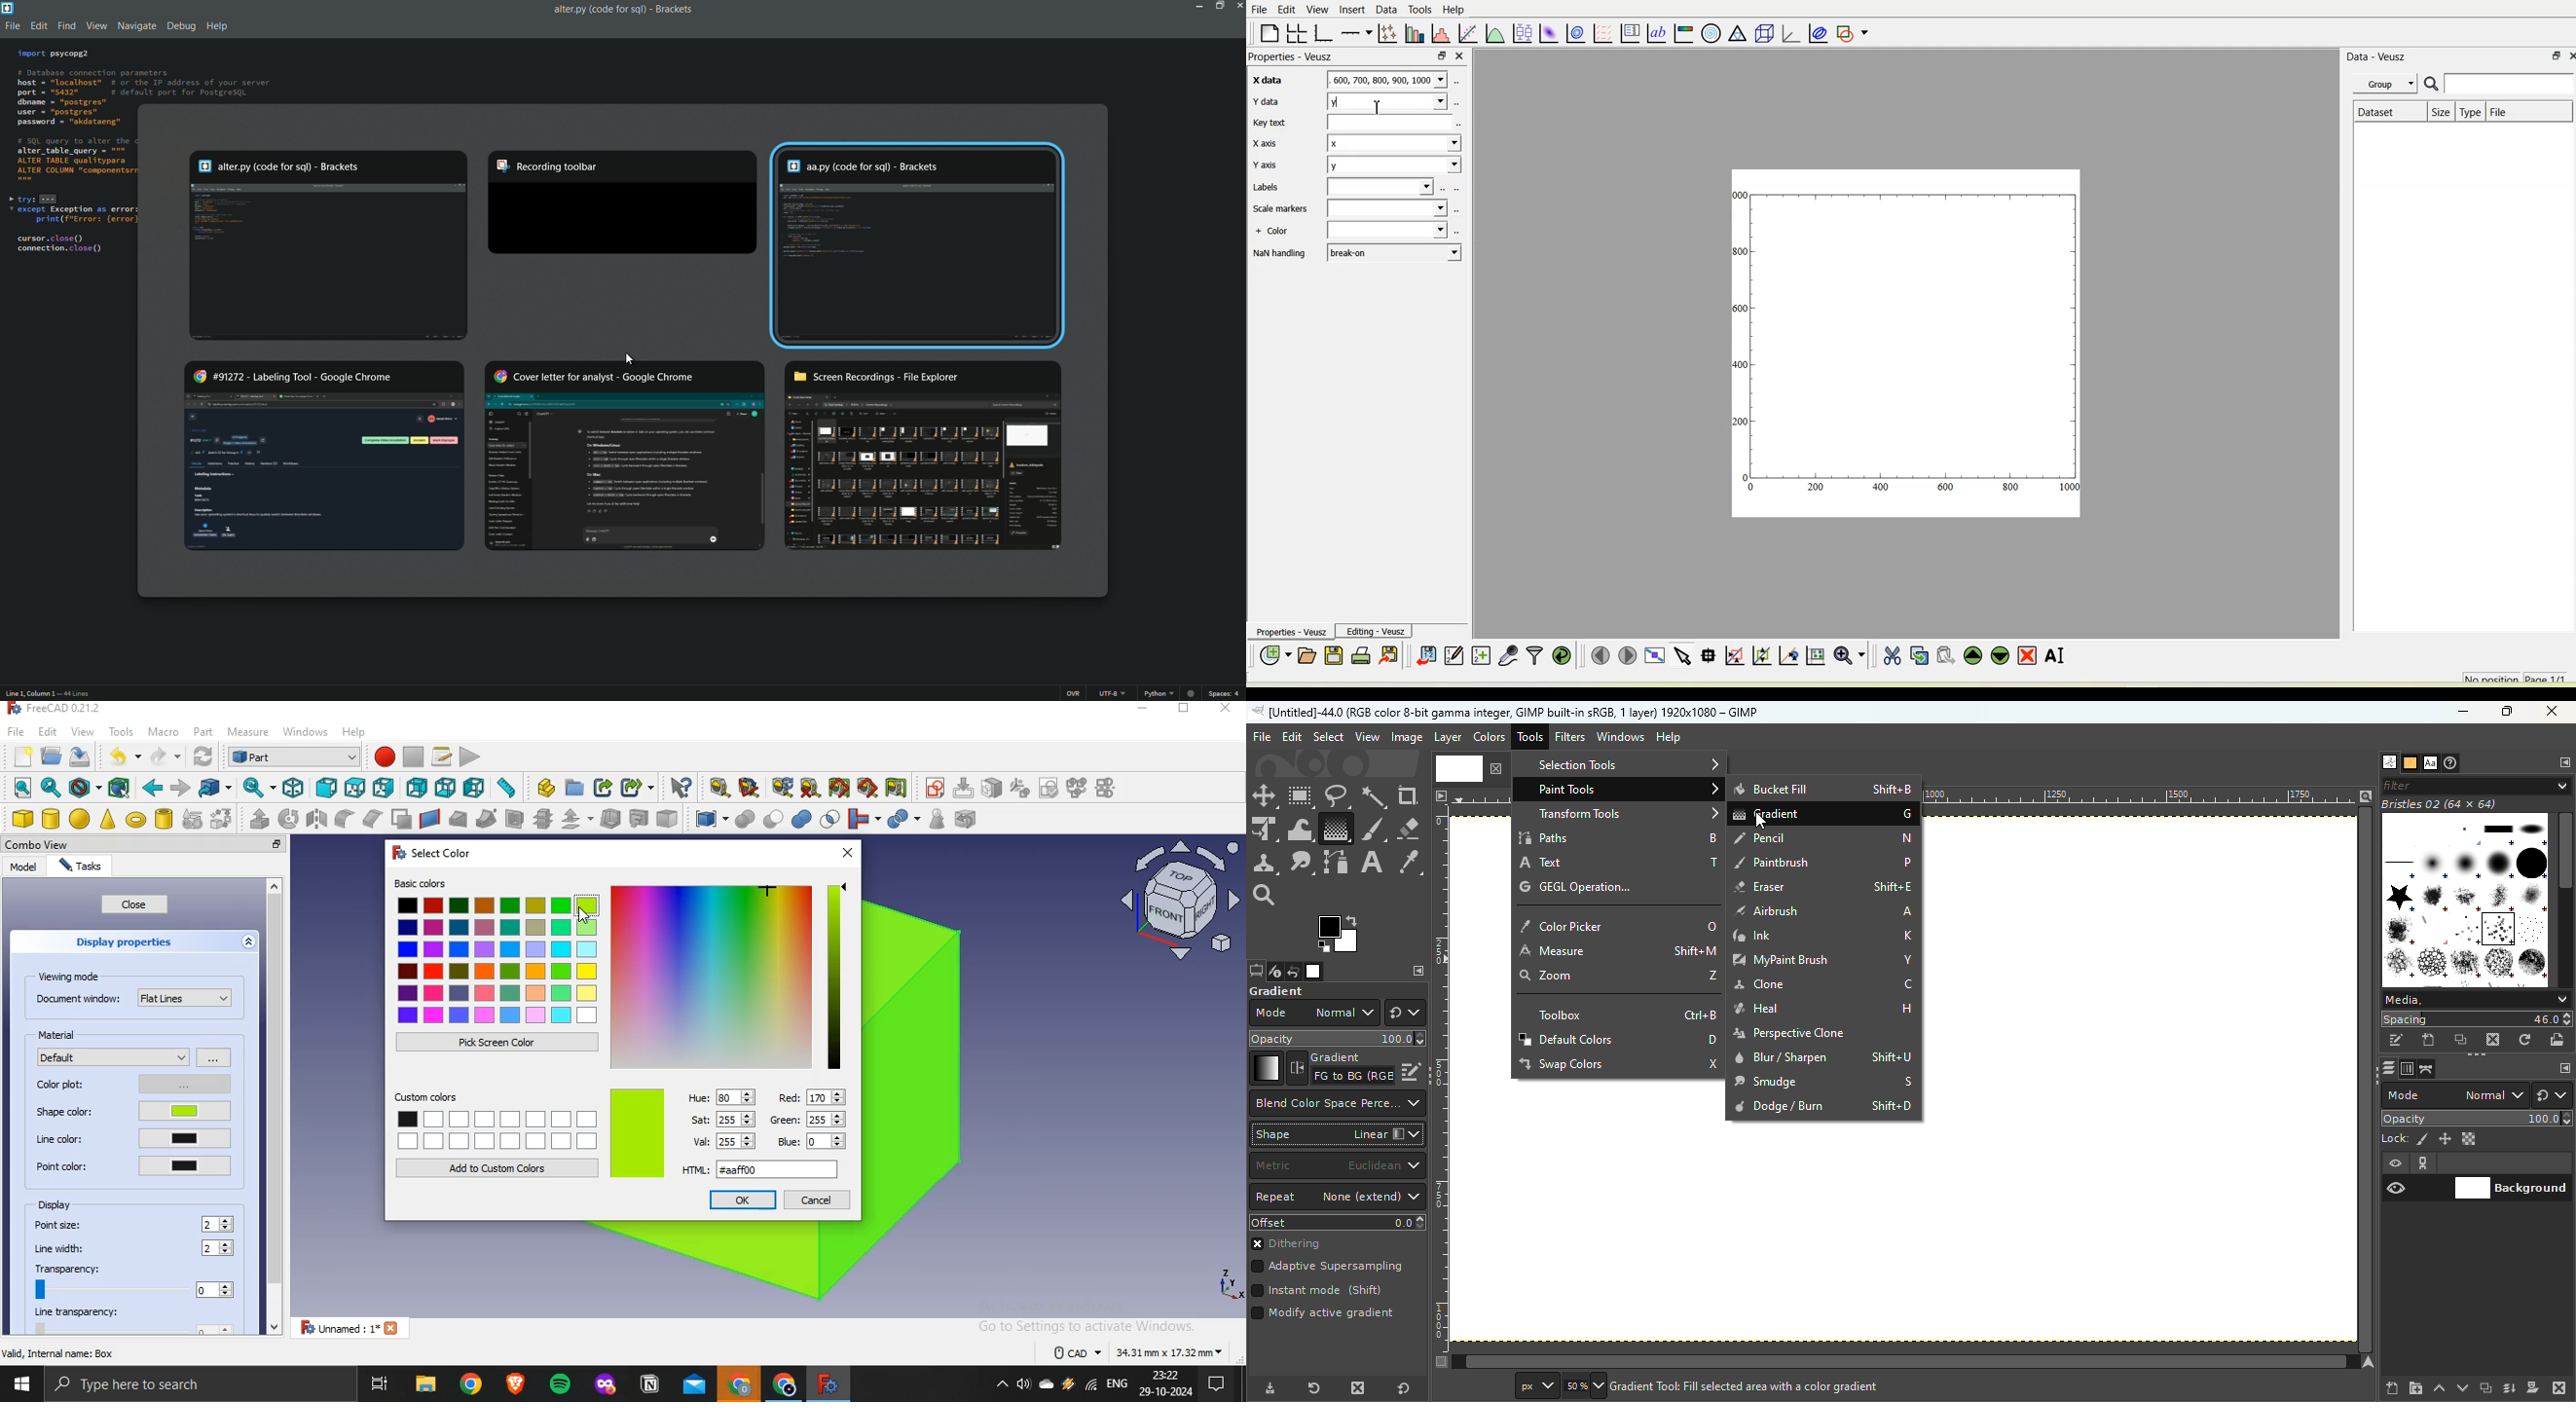 The width and height of the screenshot is (2576, 1428). Describe the element at coordinates (651, 1386) in the screenshot. I see `notion` at that location.